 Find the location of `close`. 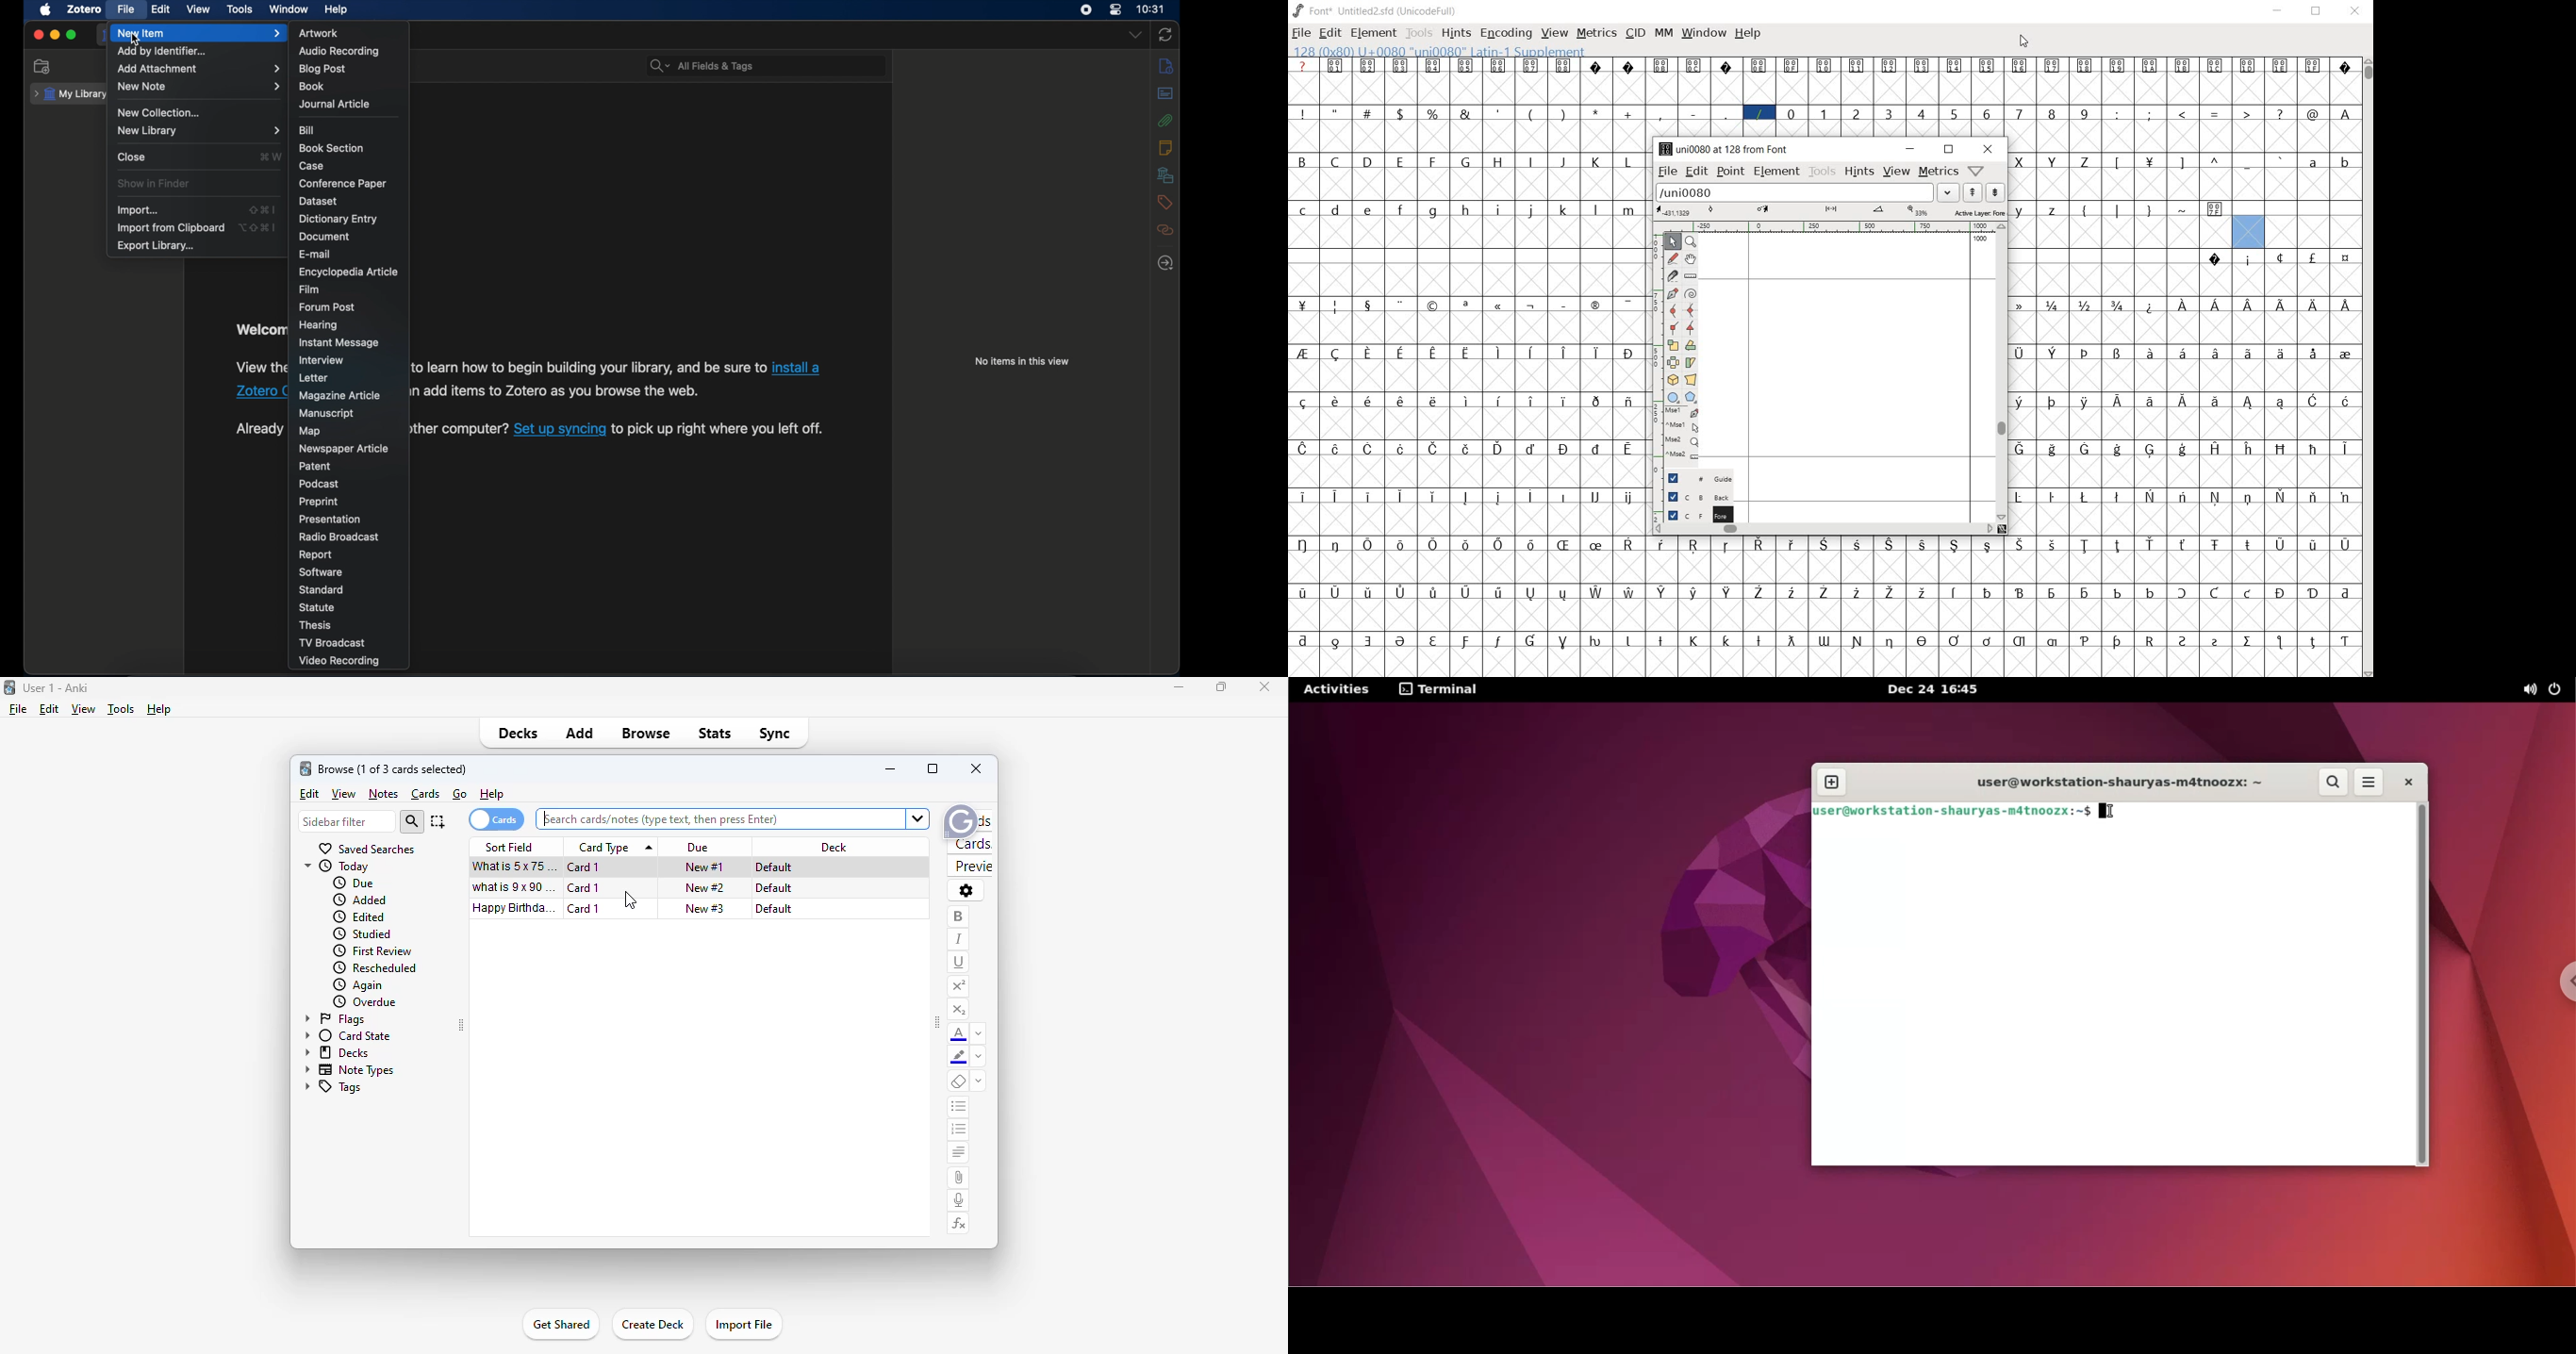

close is located at coordinates (38, 36).